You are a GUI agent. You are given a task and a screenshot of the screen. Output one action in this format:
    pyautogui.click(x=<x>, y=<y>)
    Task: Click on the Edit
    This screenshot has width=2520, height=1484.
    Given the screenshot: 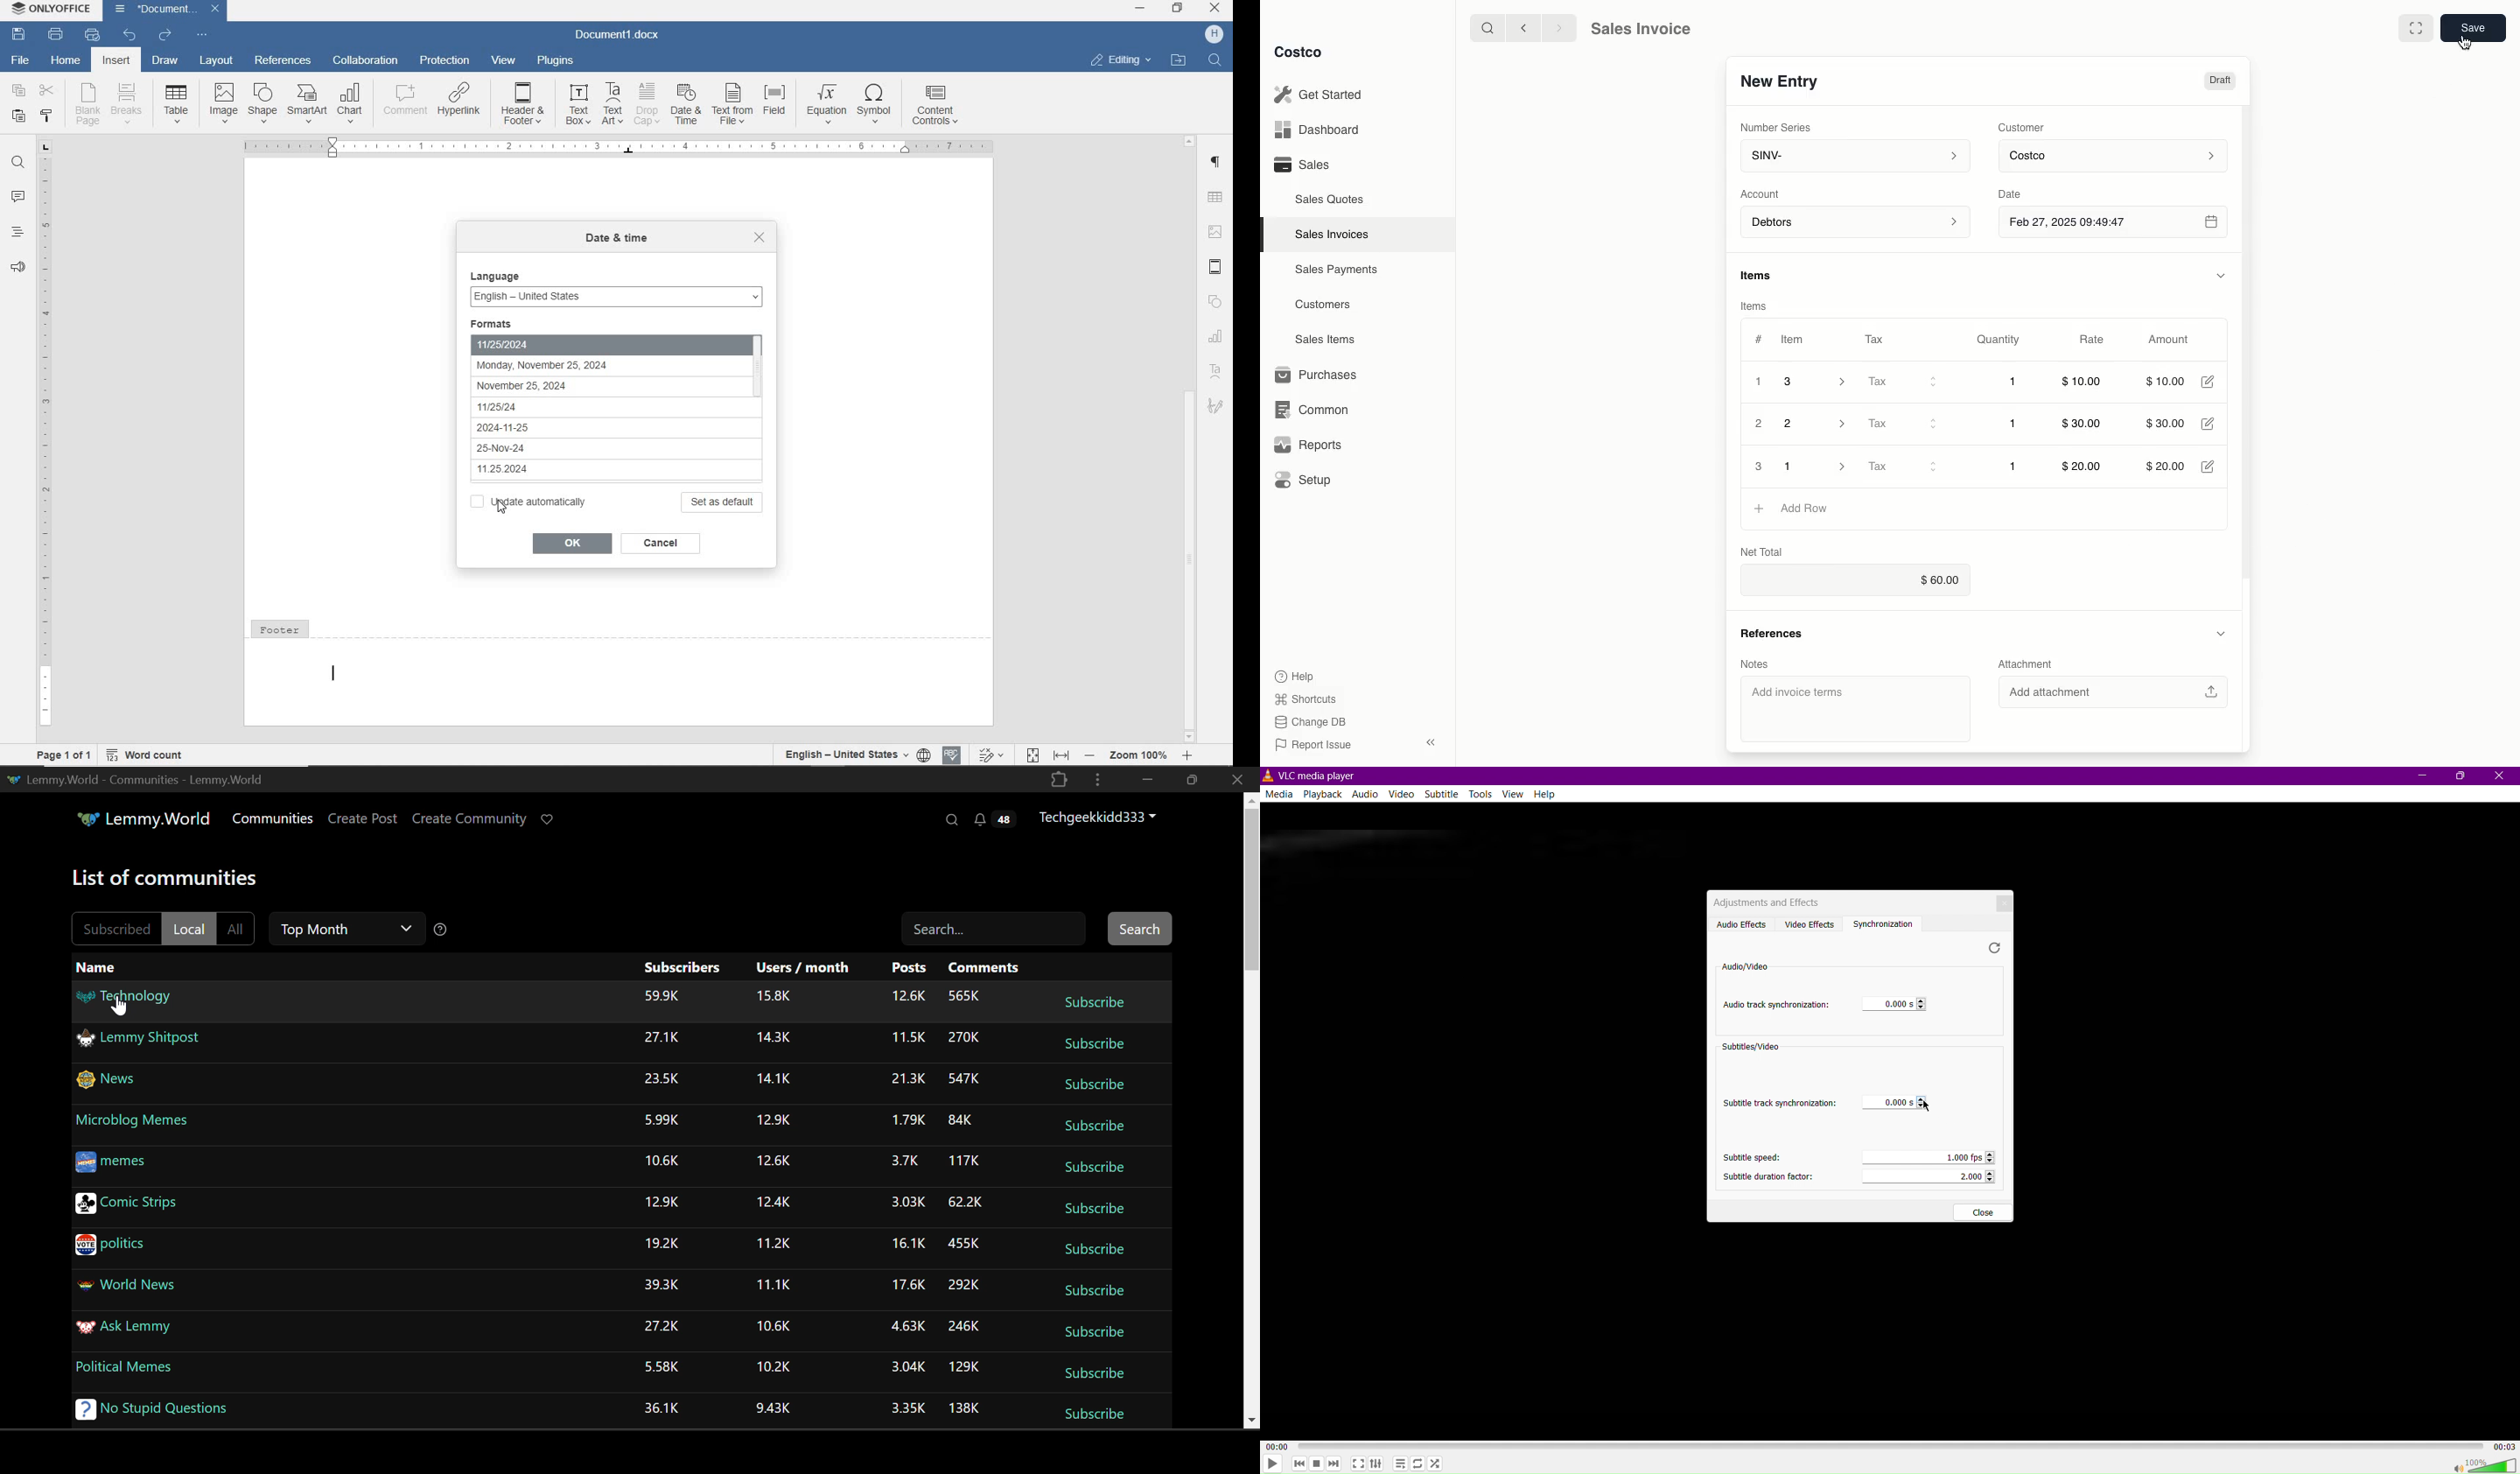 What is the action you would take?
    pyautogui.click(x=2208, y=465)
    